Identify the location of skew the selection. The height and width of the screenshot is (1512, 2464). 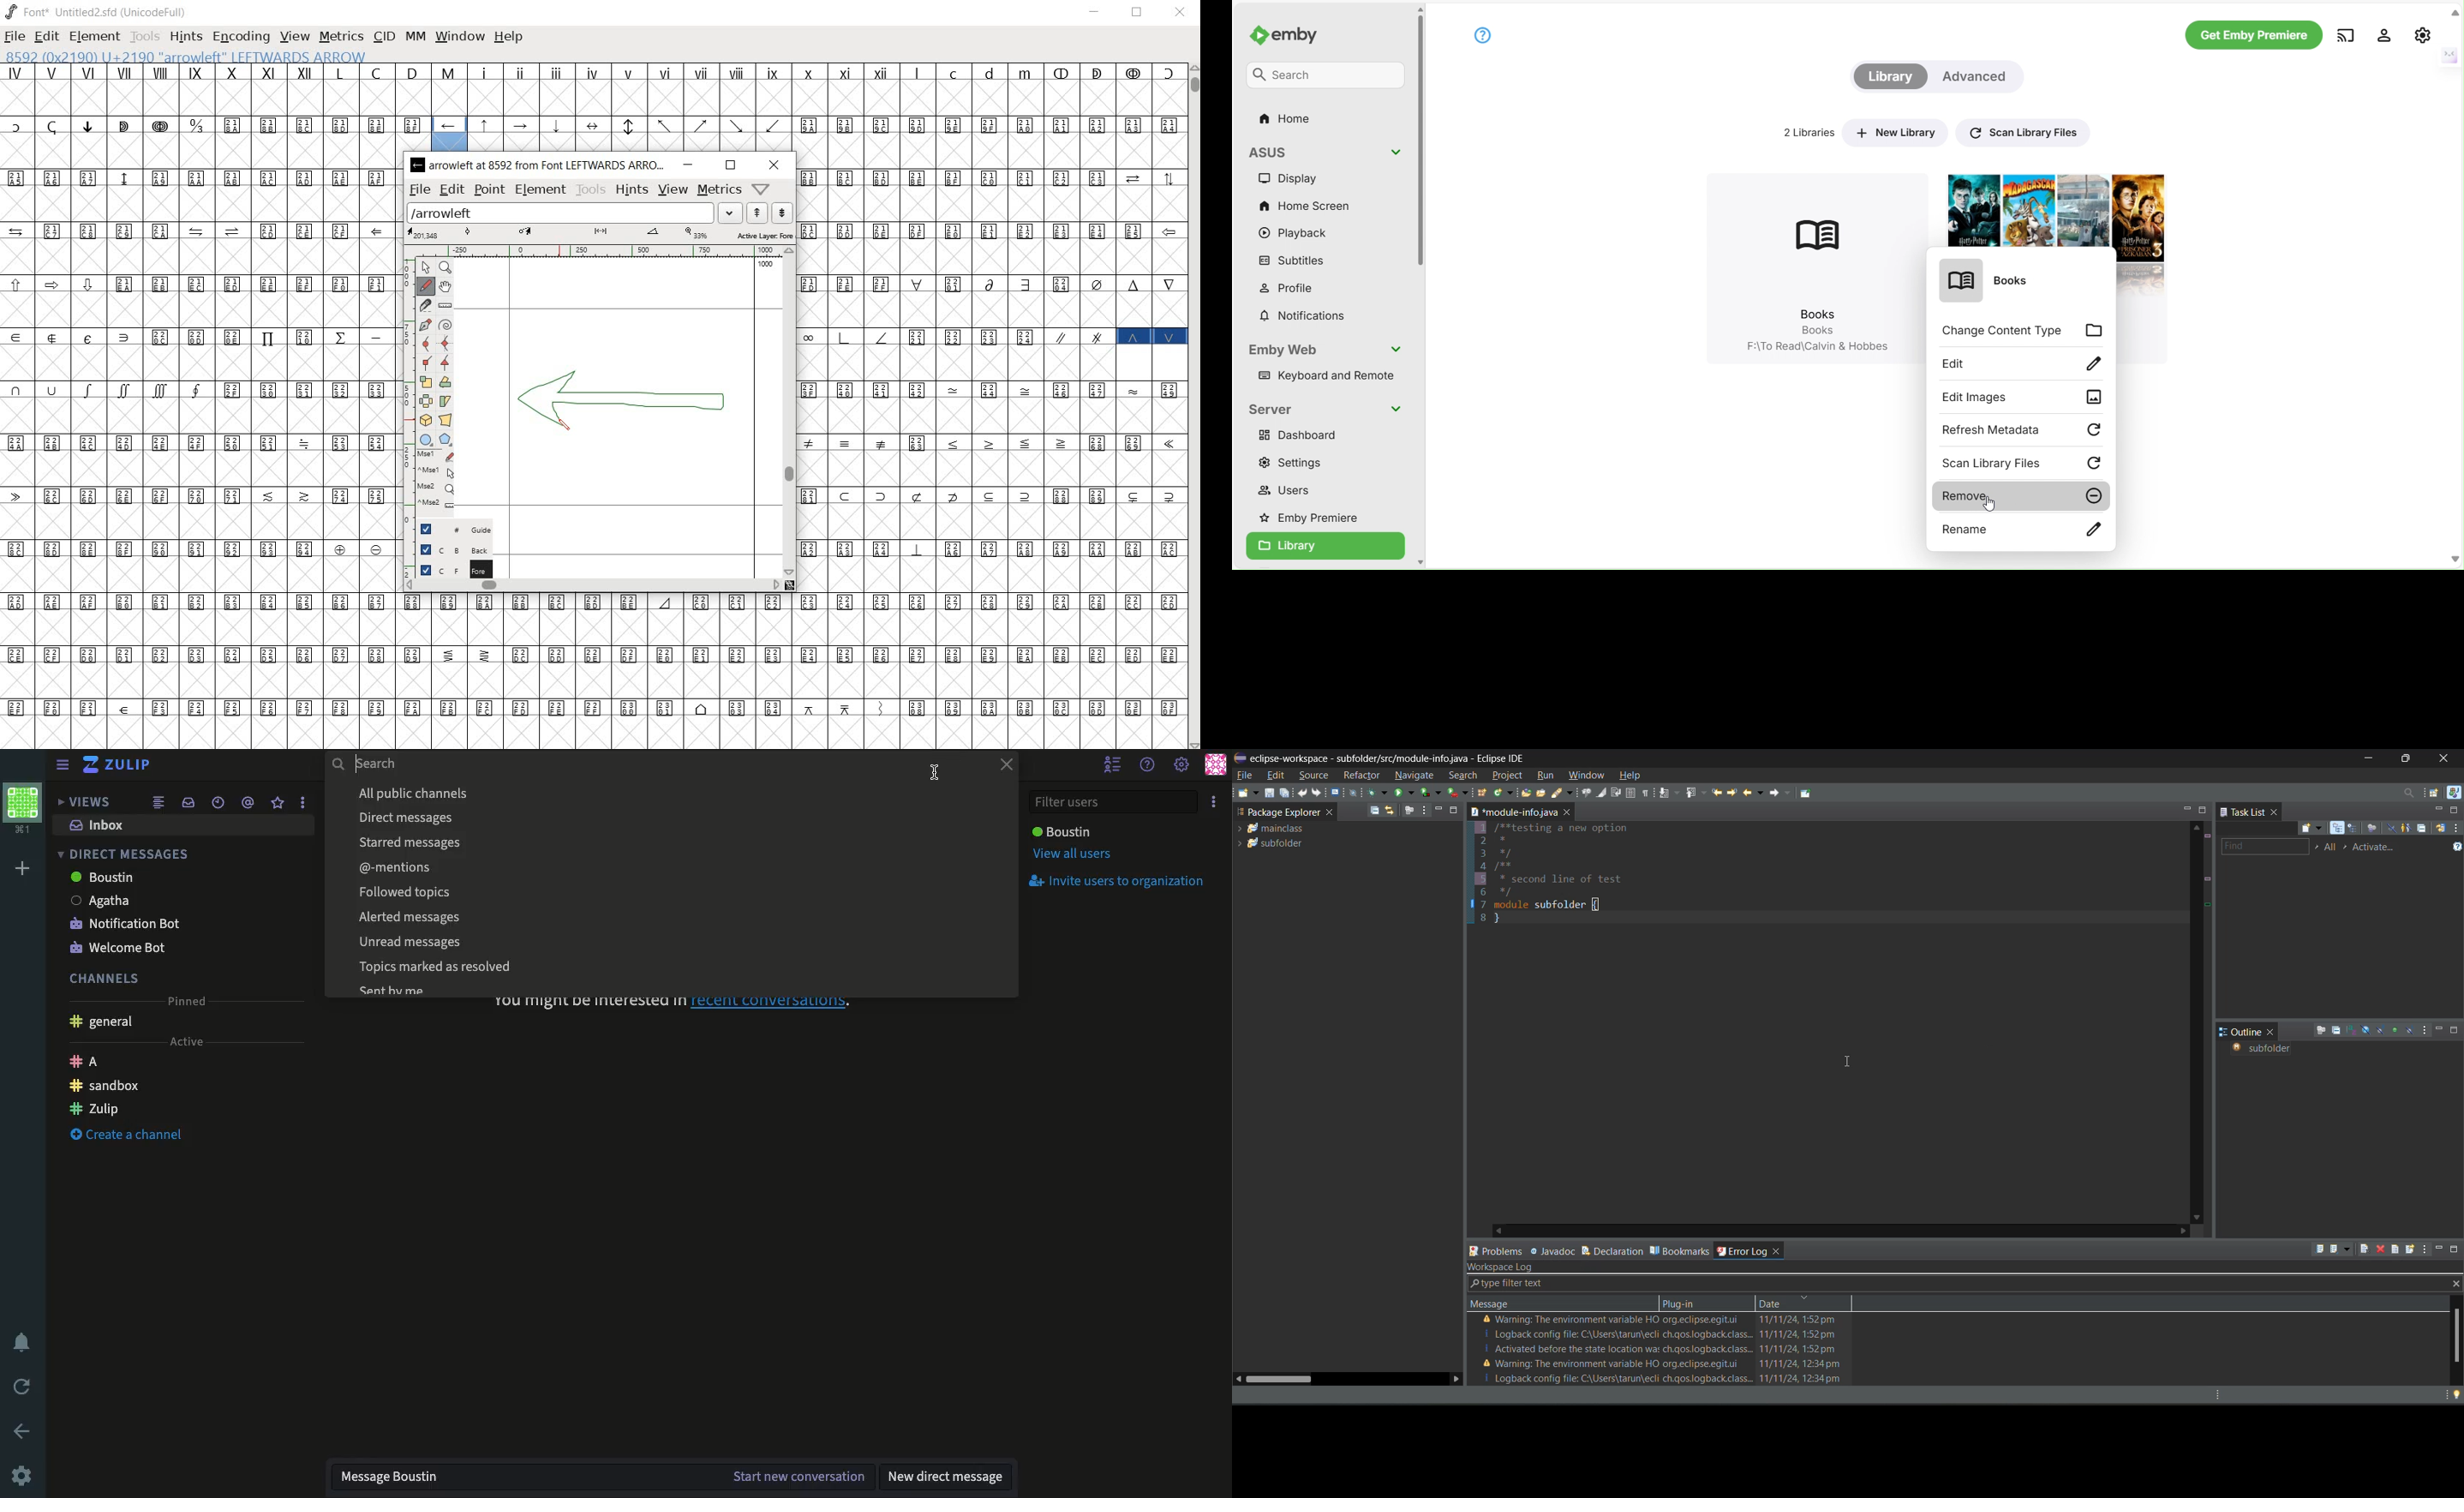
(446, 401).